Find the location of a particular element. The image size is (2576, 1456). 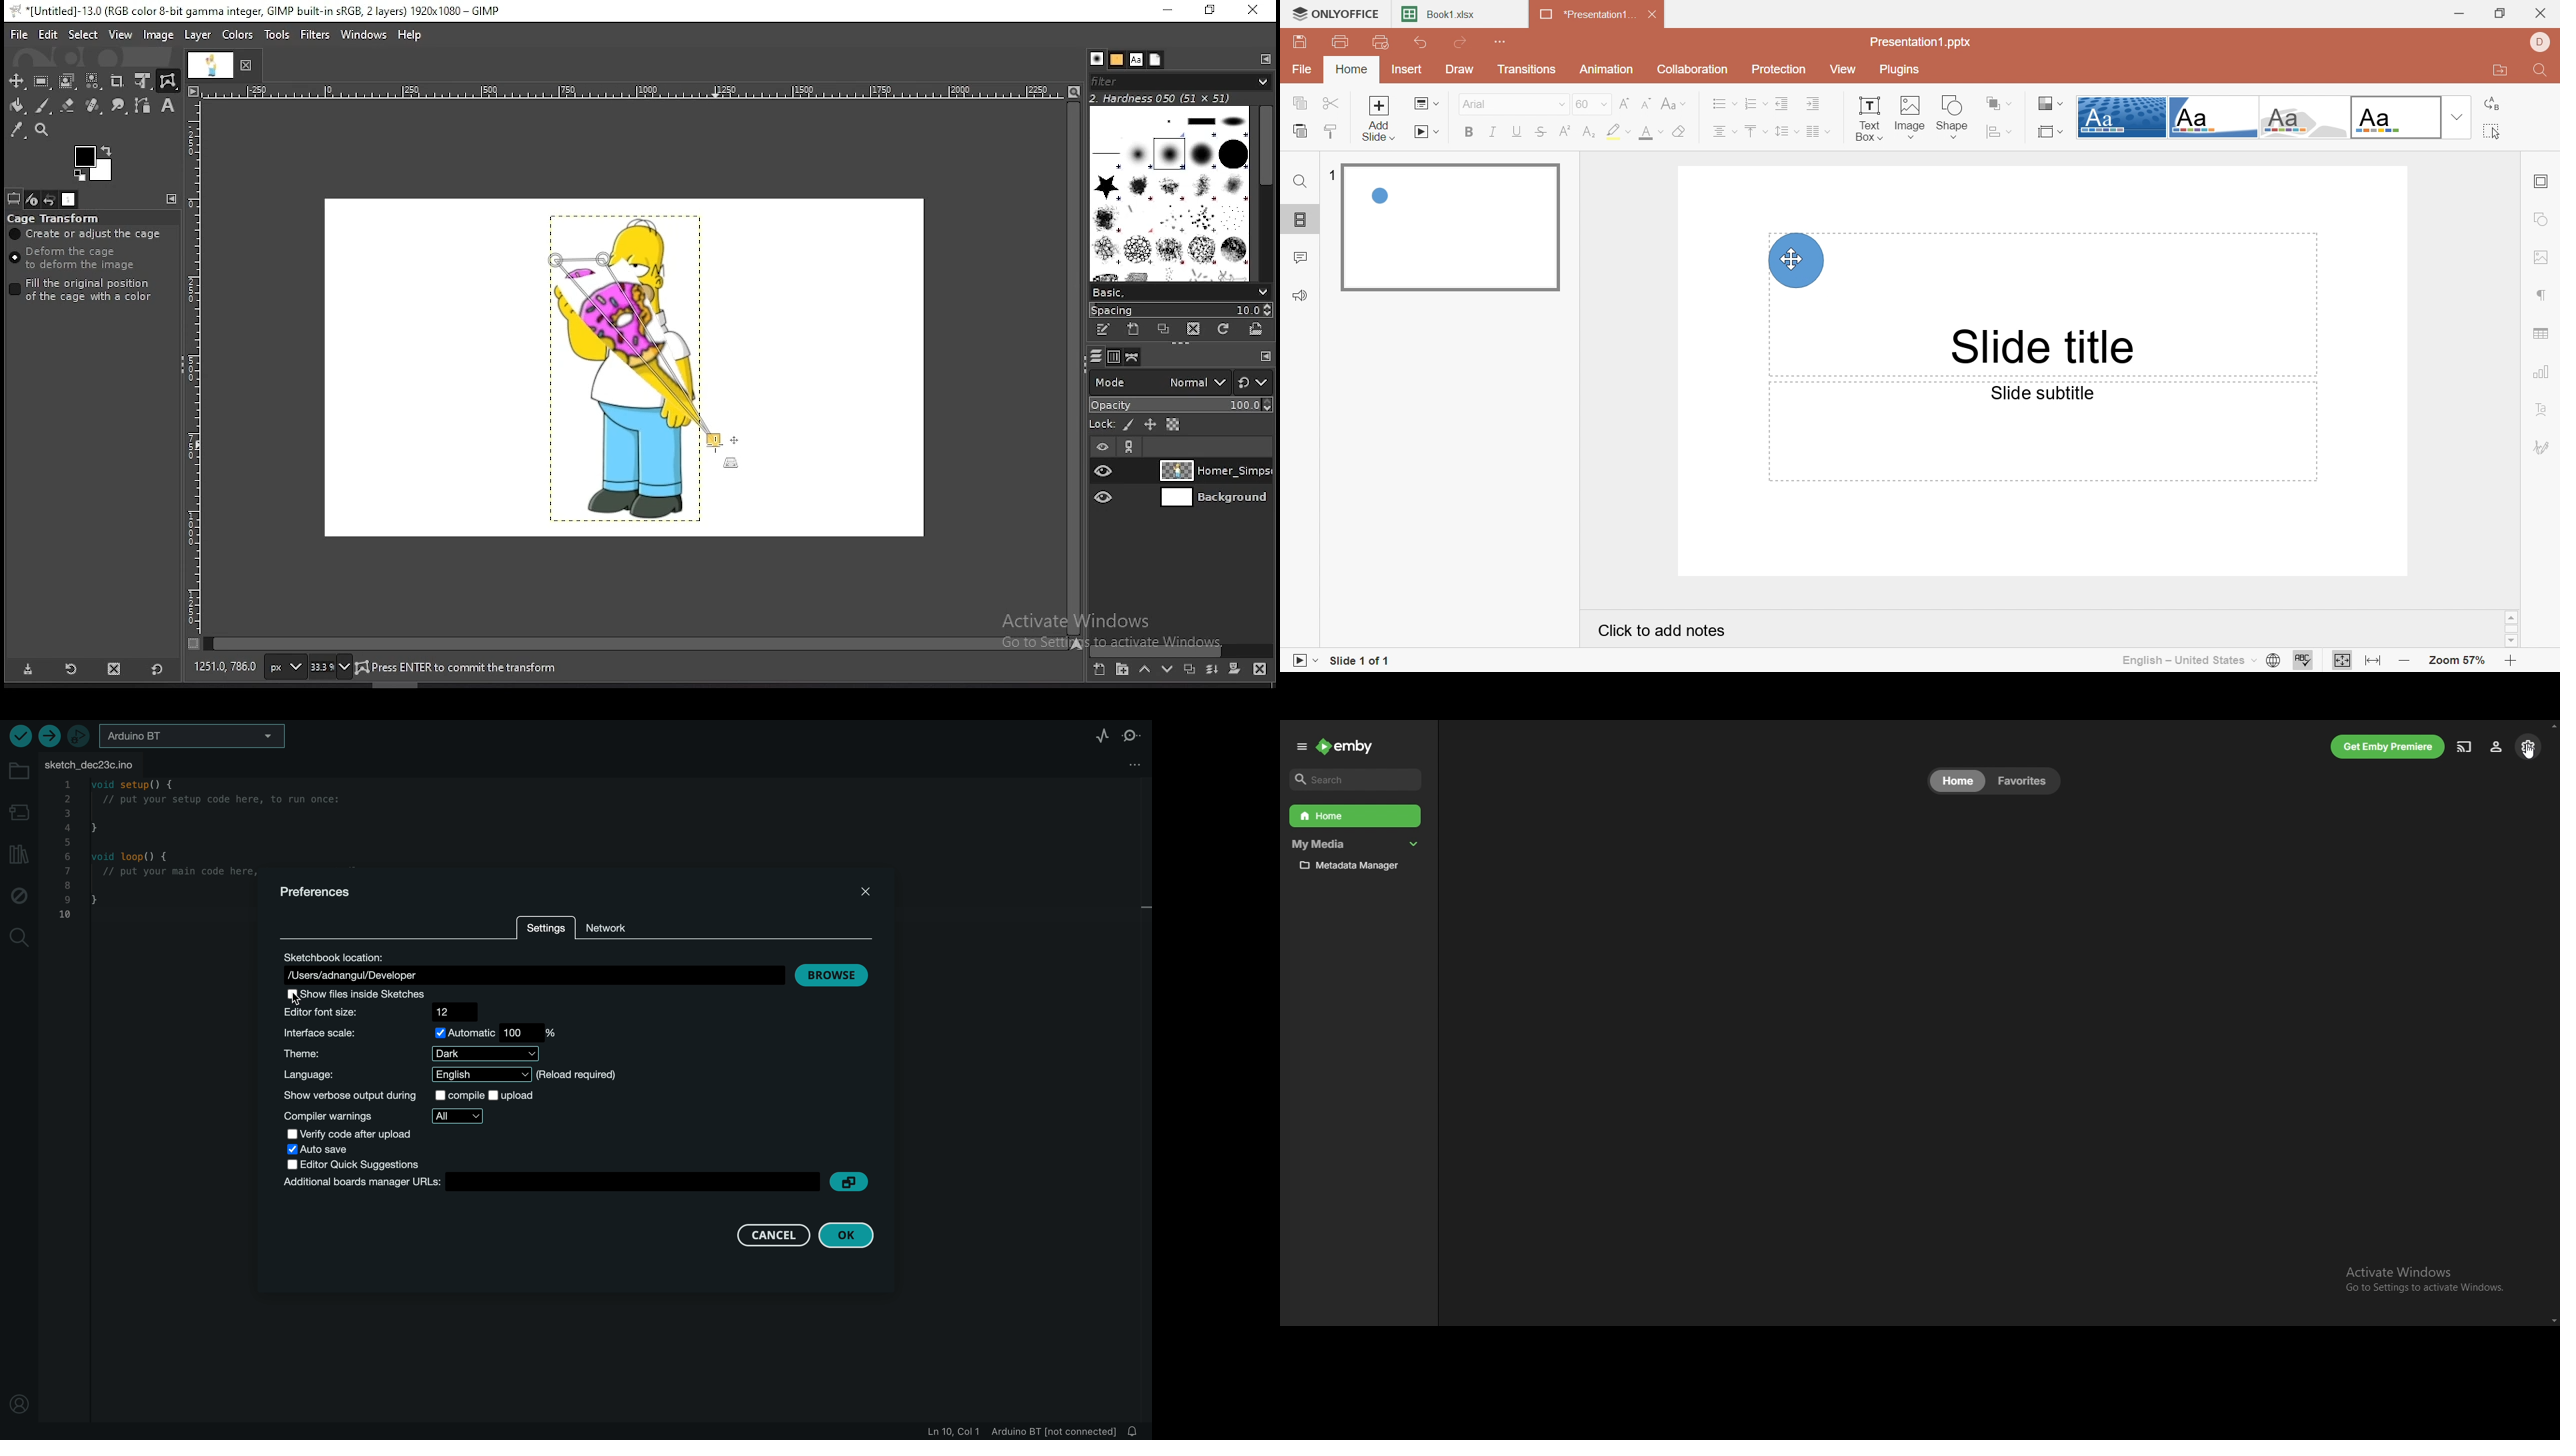

document history is located at coordinates (1155, 60).